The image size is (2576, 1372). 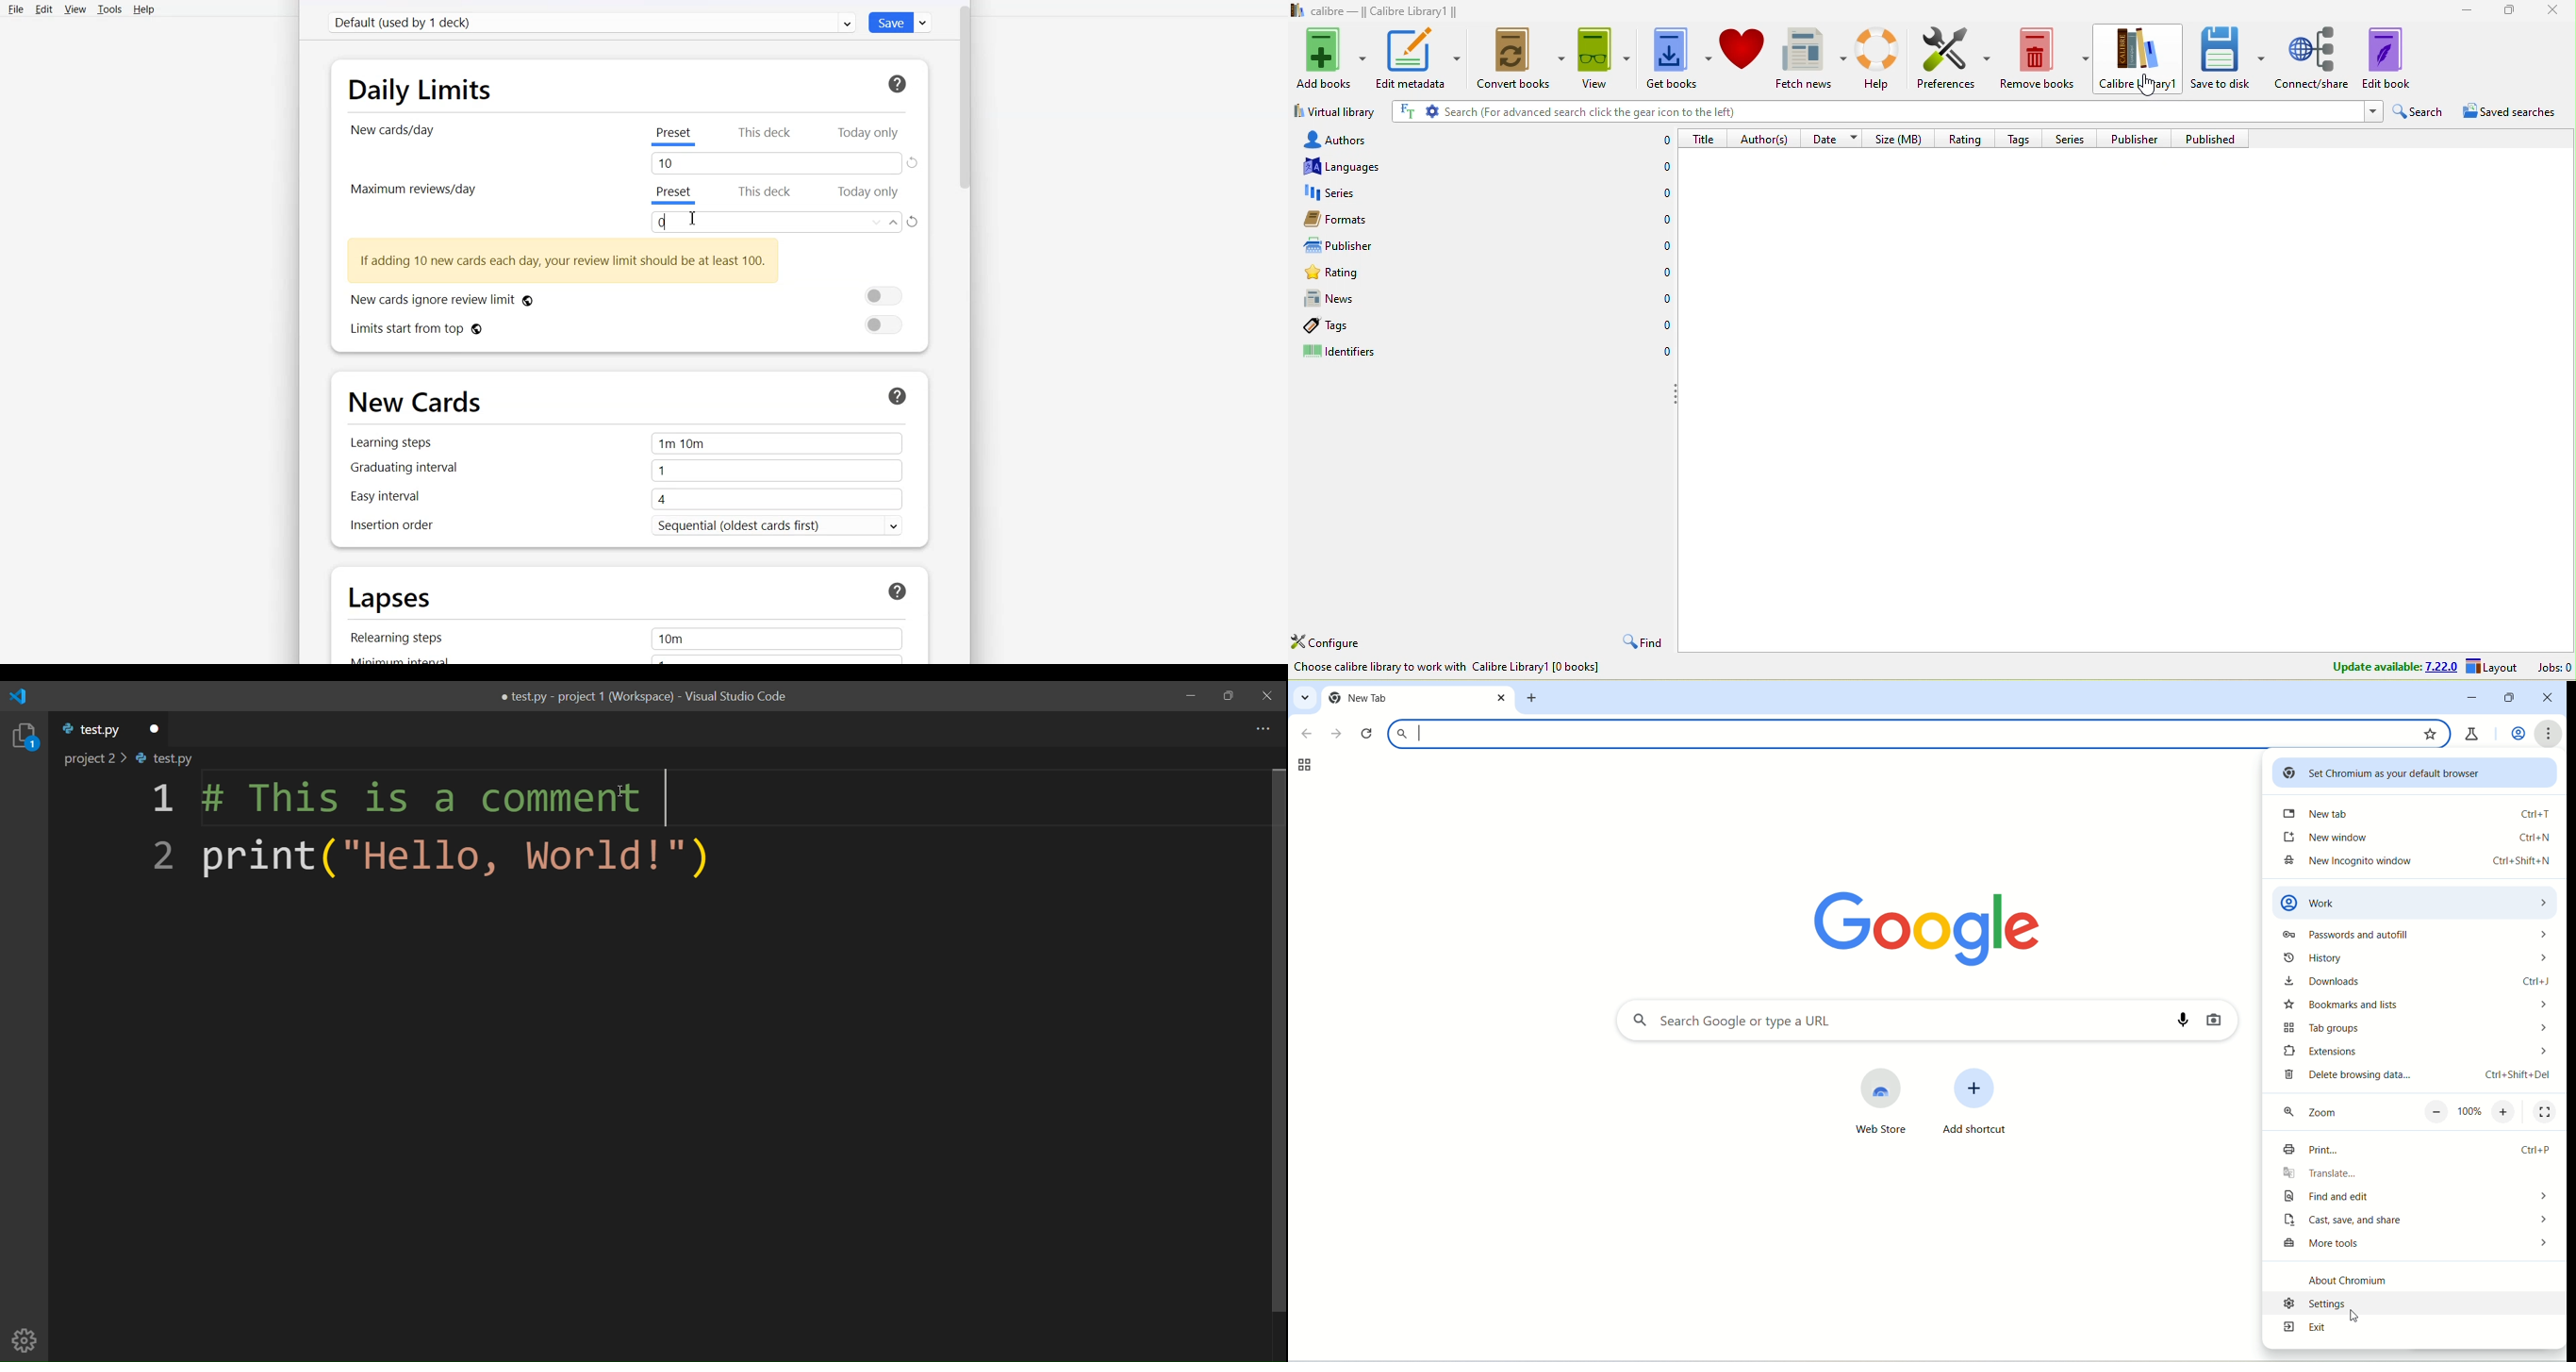 I want to click on fetch news, so click(x=1813, y=58).